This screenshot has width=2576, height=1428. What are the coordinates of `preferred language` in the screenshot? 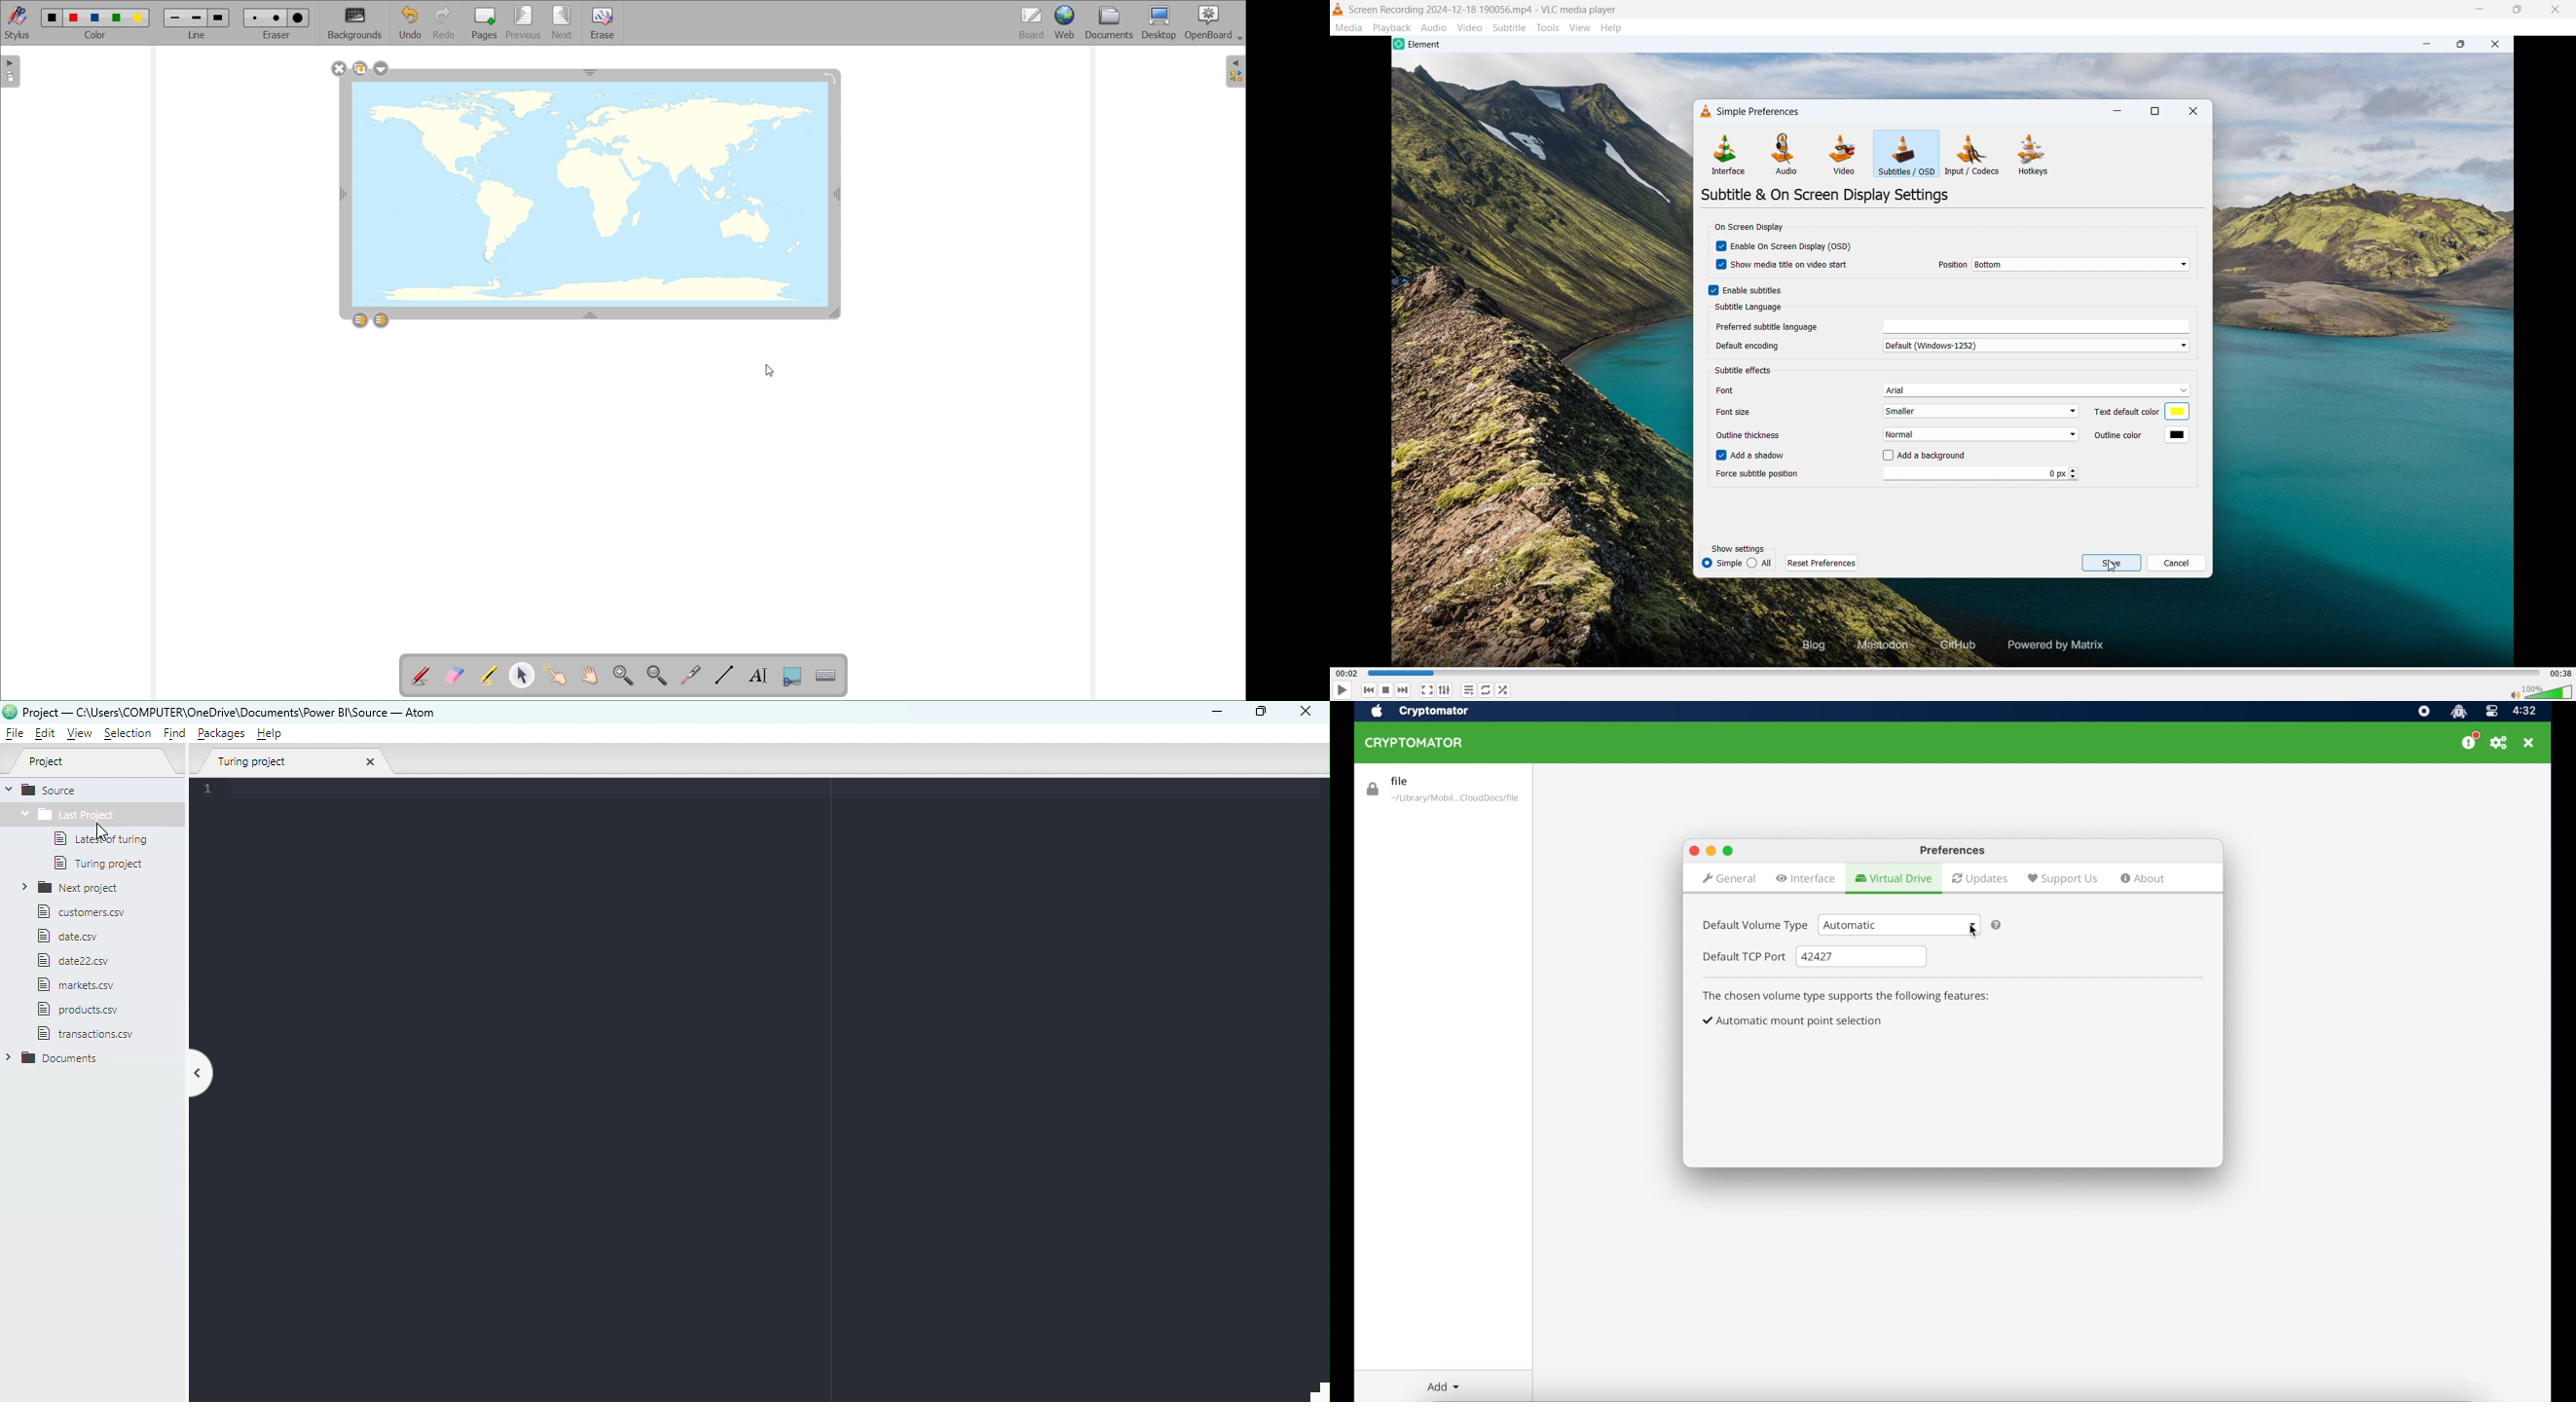 It's located at (1766, 326).